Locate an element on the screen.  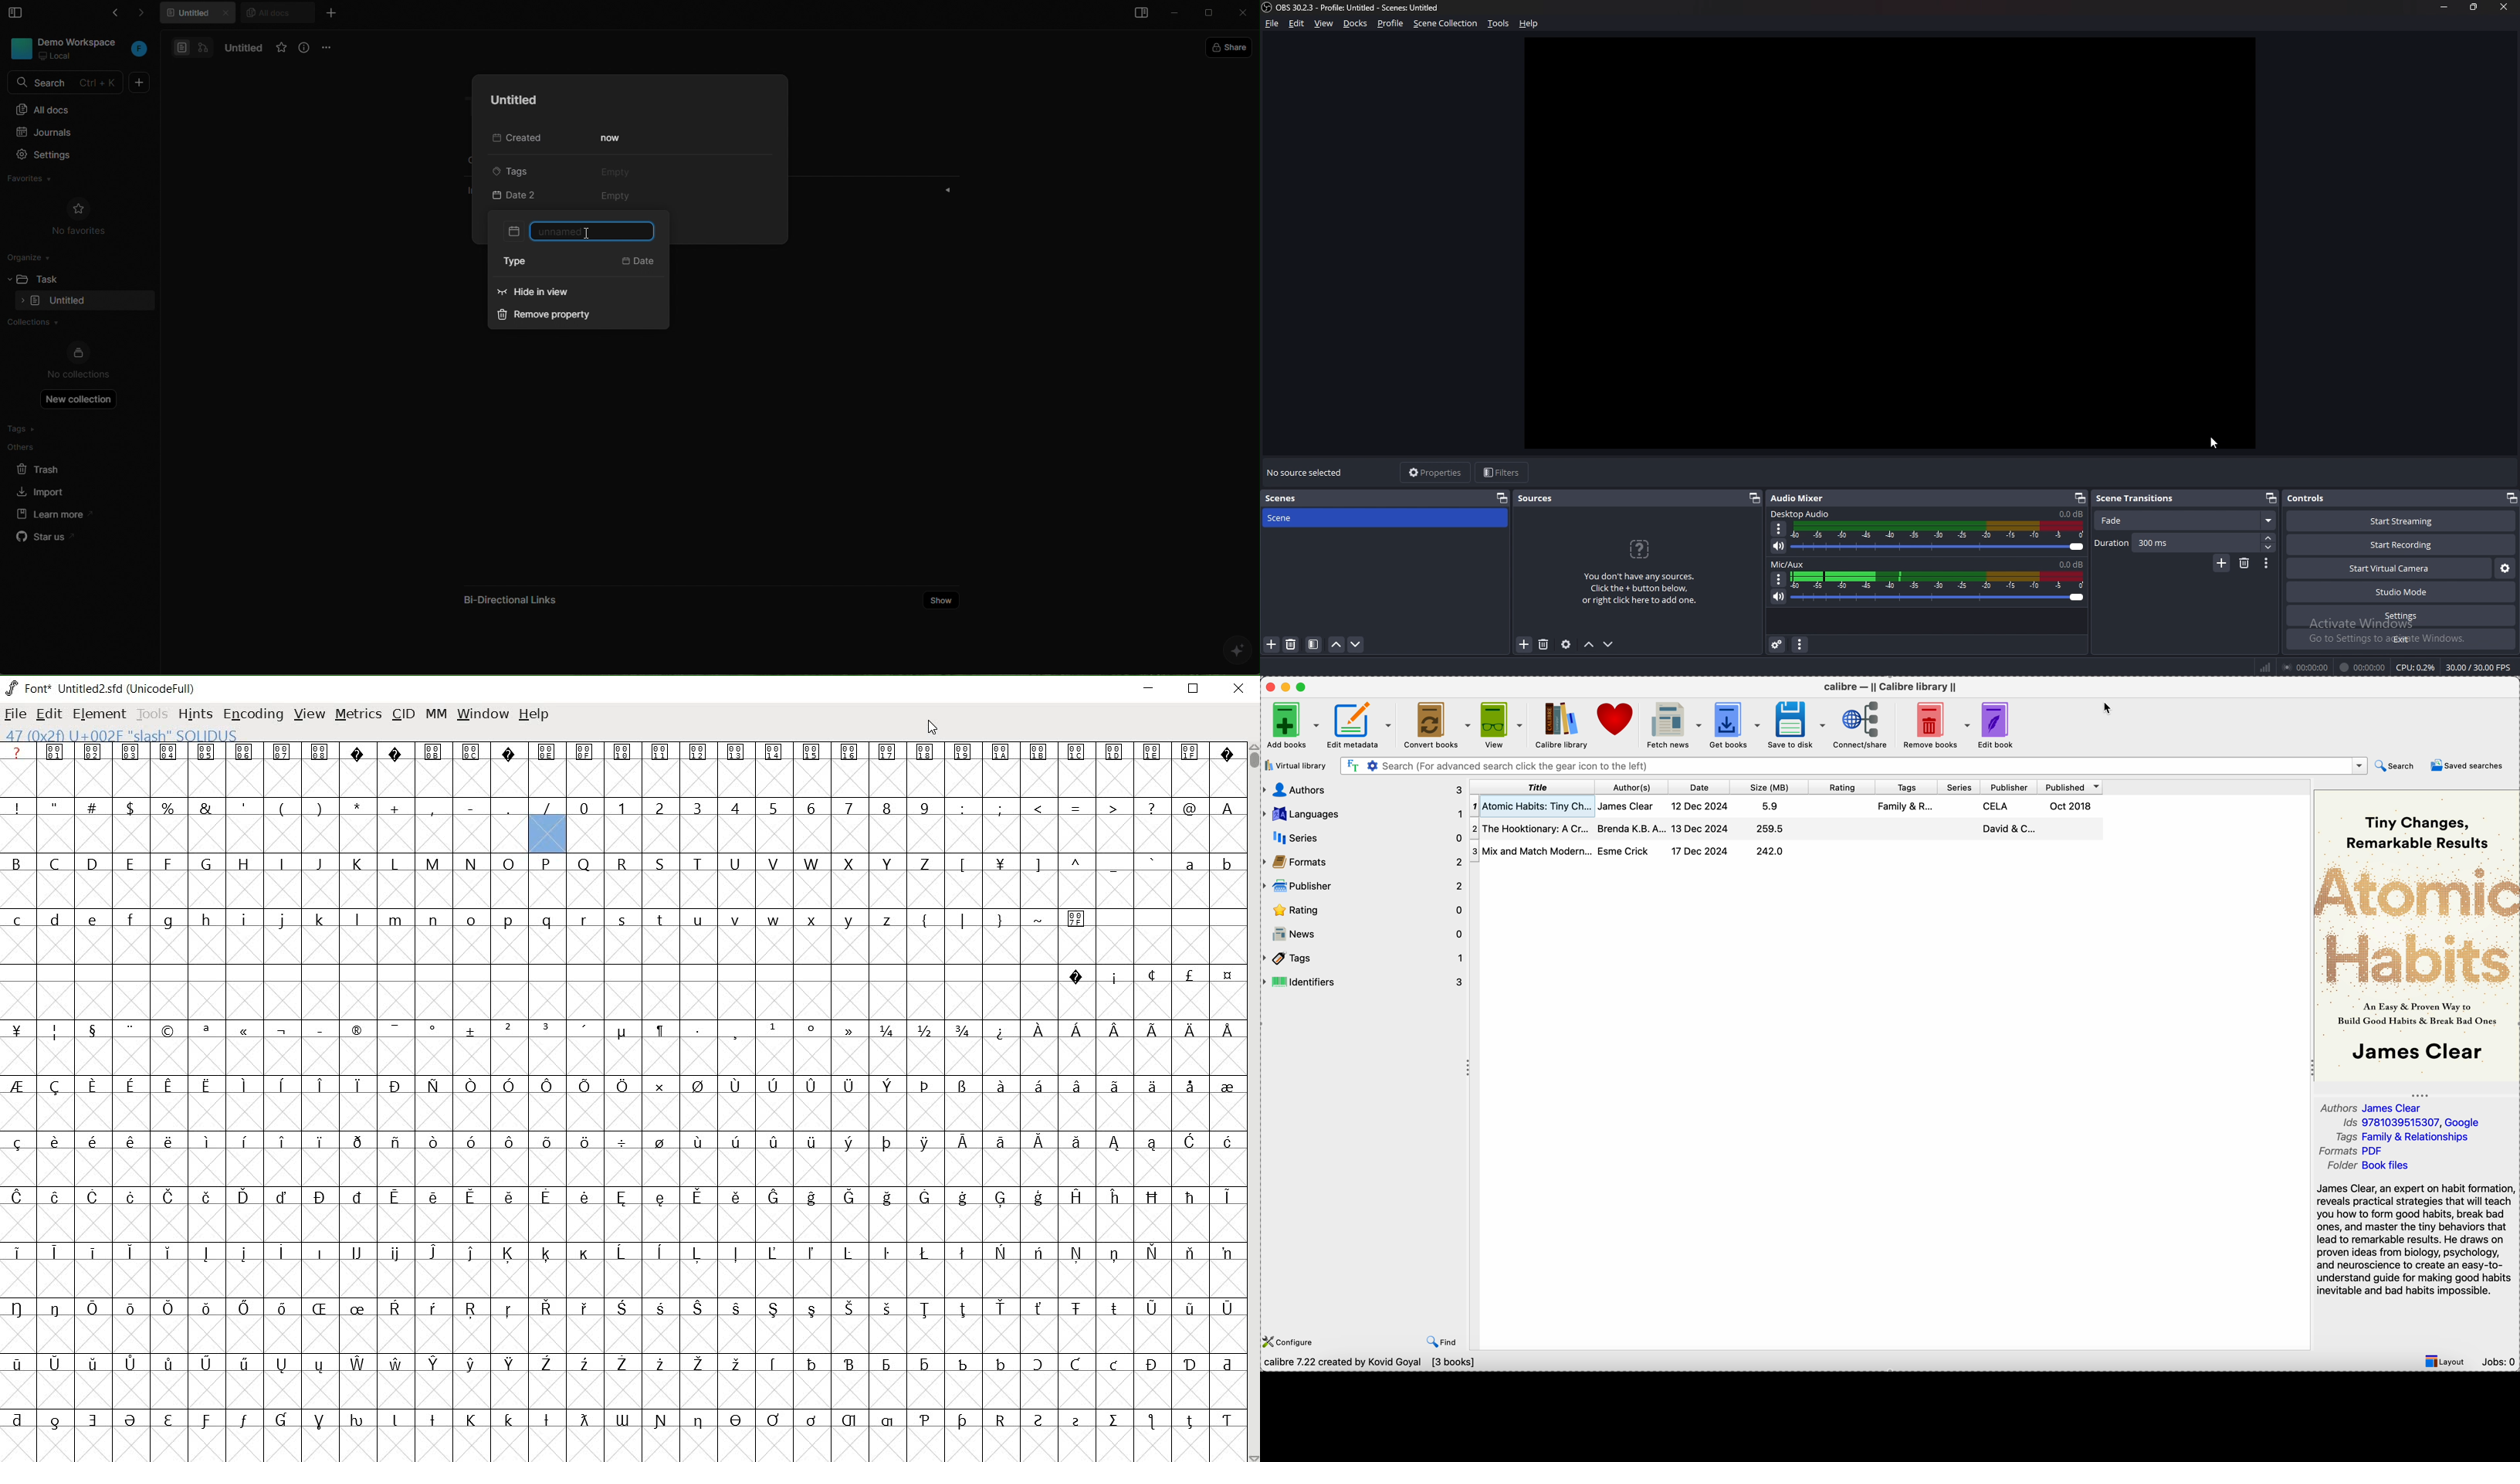
47(0*2f)U+002F "SLASH" SOLIDUS is located at coordinates (547, 833).